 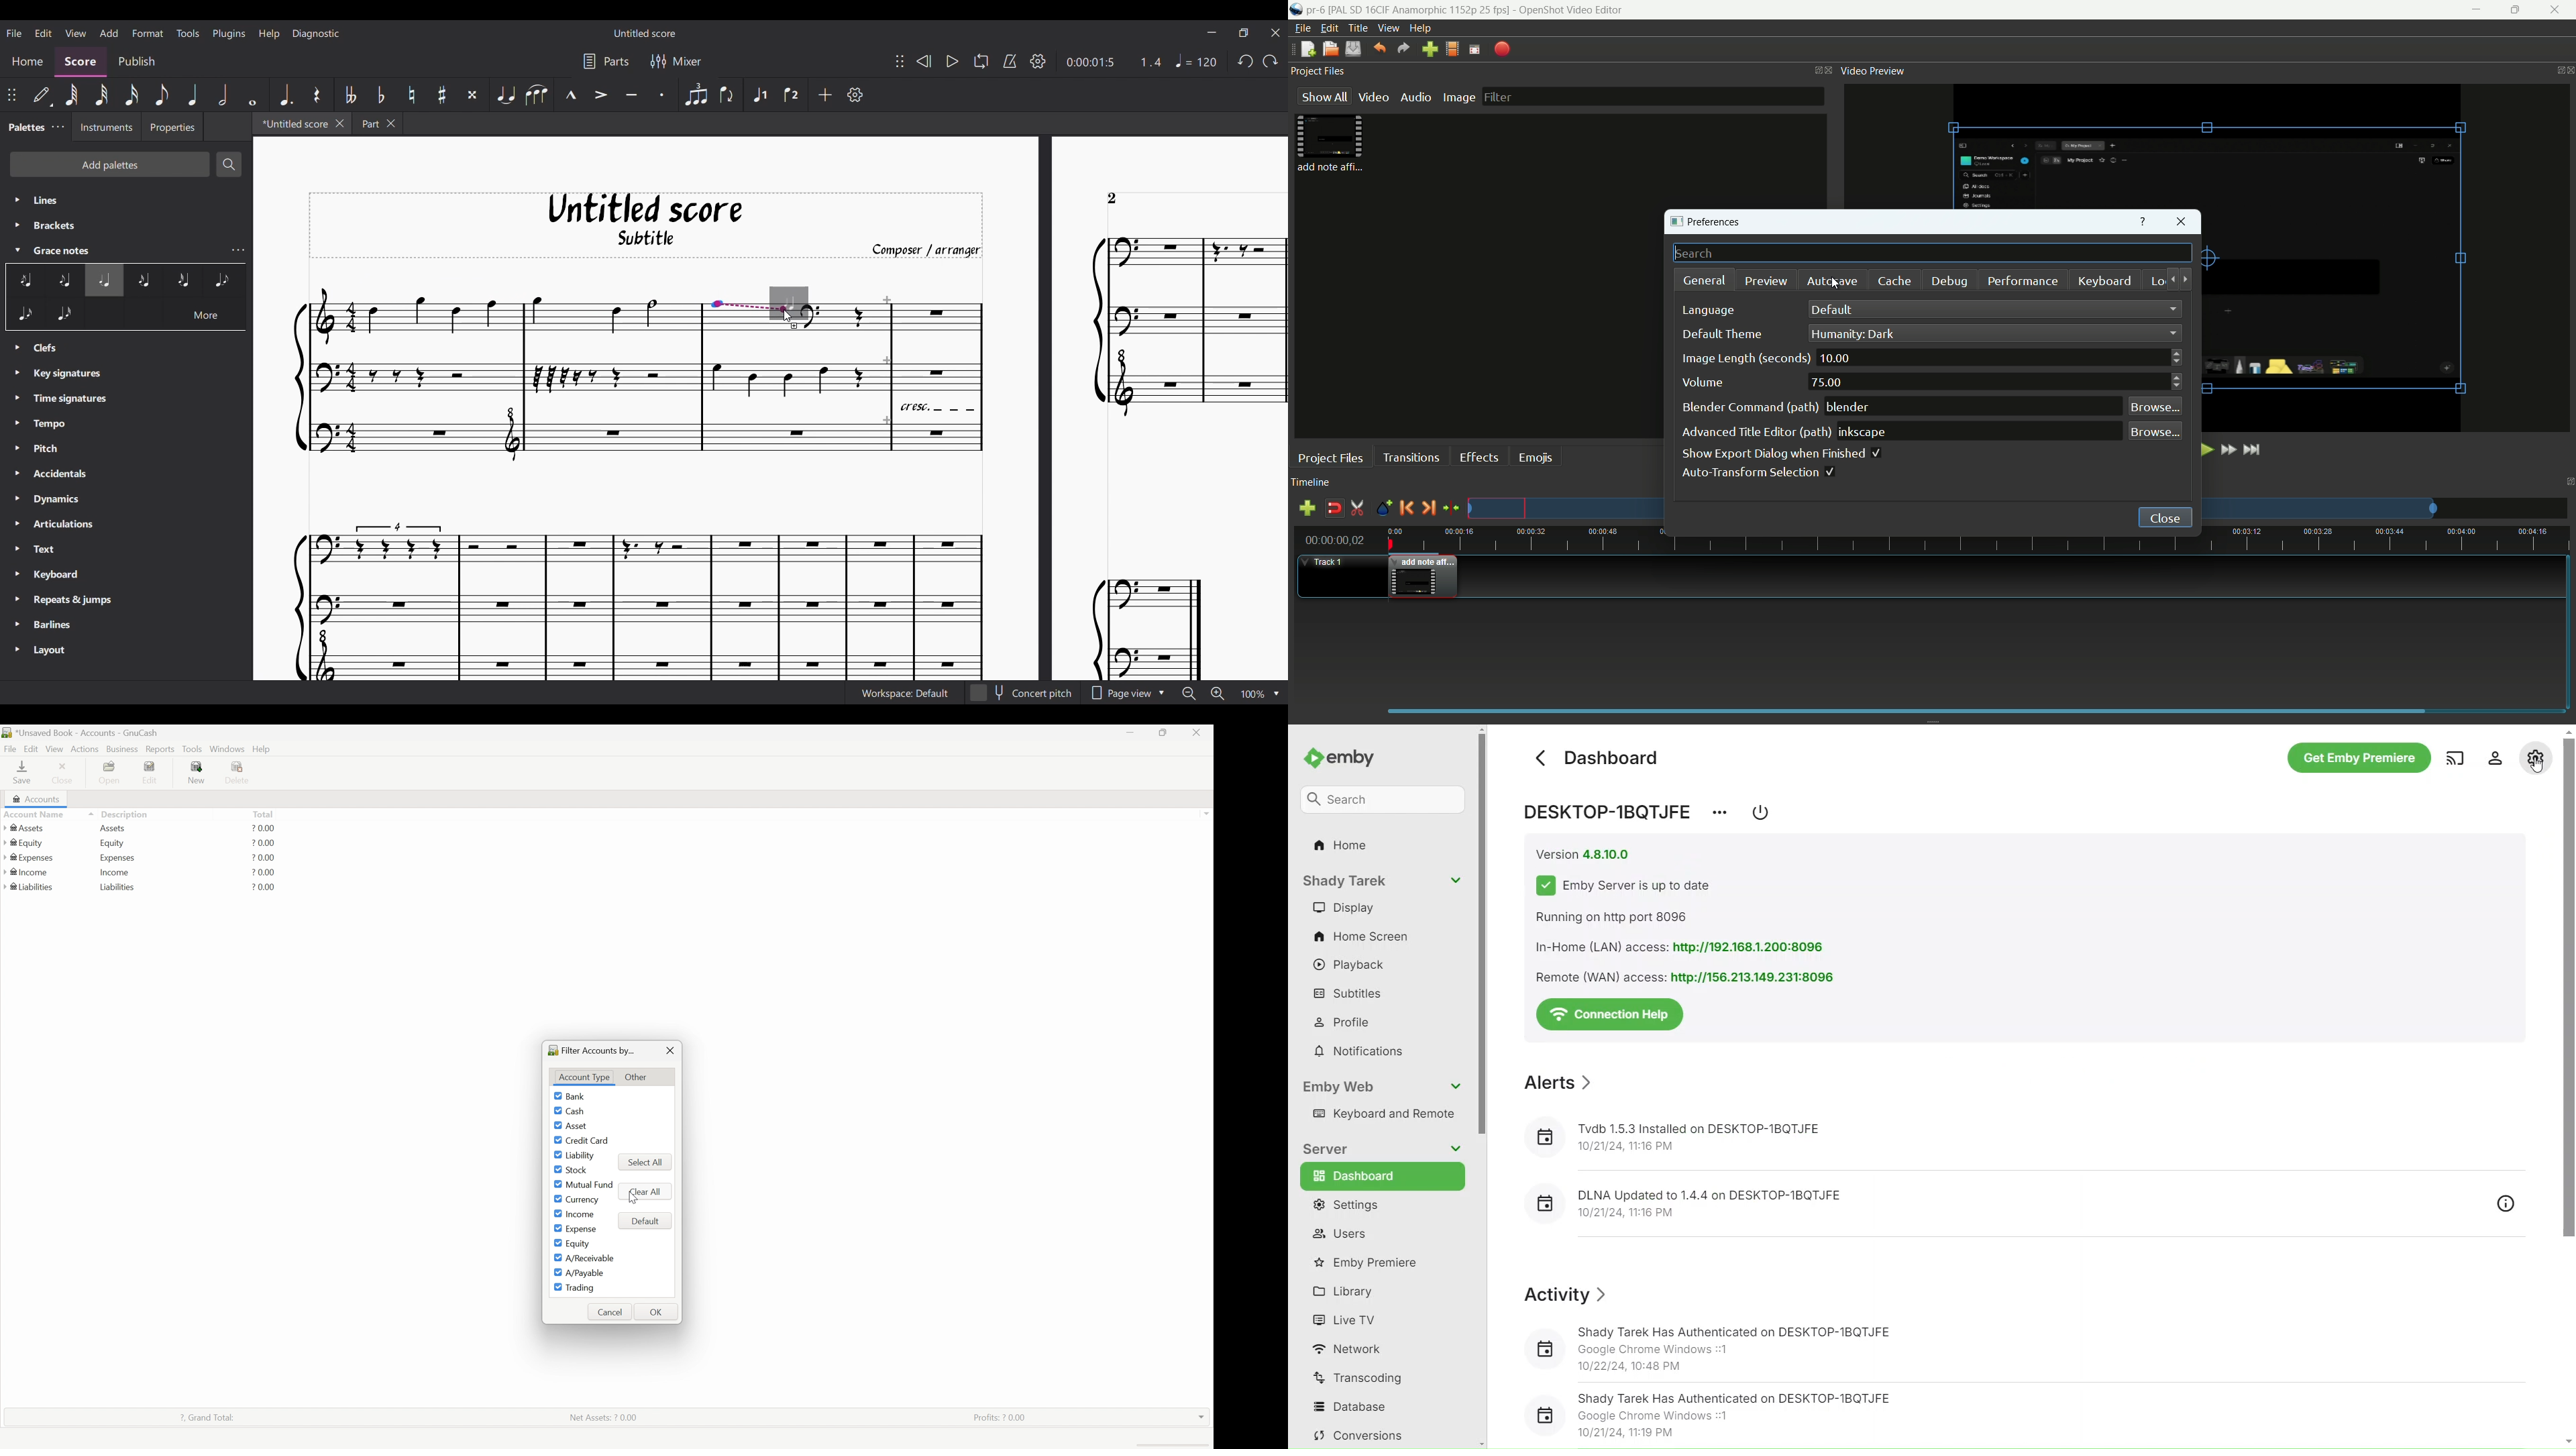 I want to click on Connection Help, so click(x=1610, y=1013).